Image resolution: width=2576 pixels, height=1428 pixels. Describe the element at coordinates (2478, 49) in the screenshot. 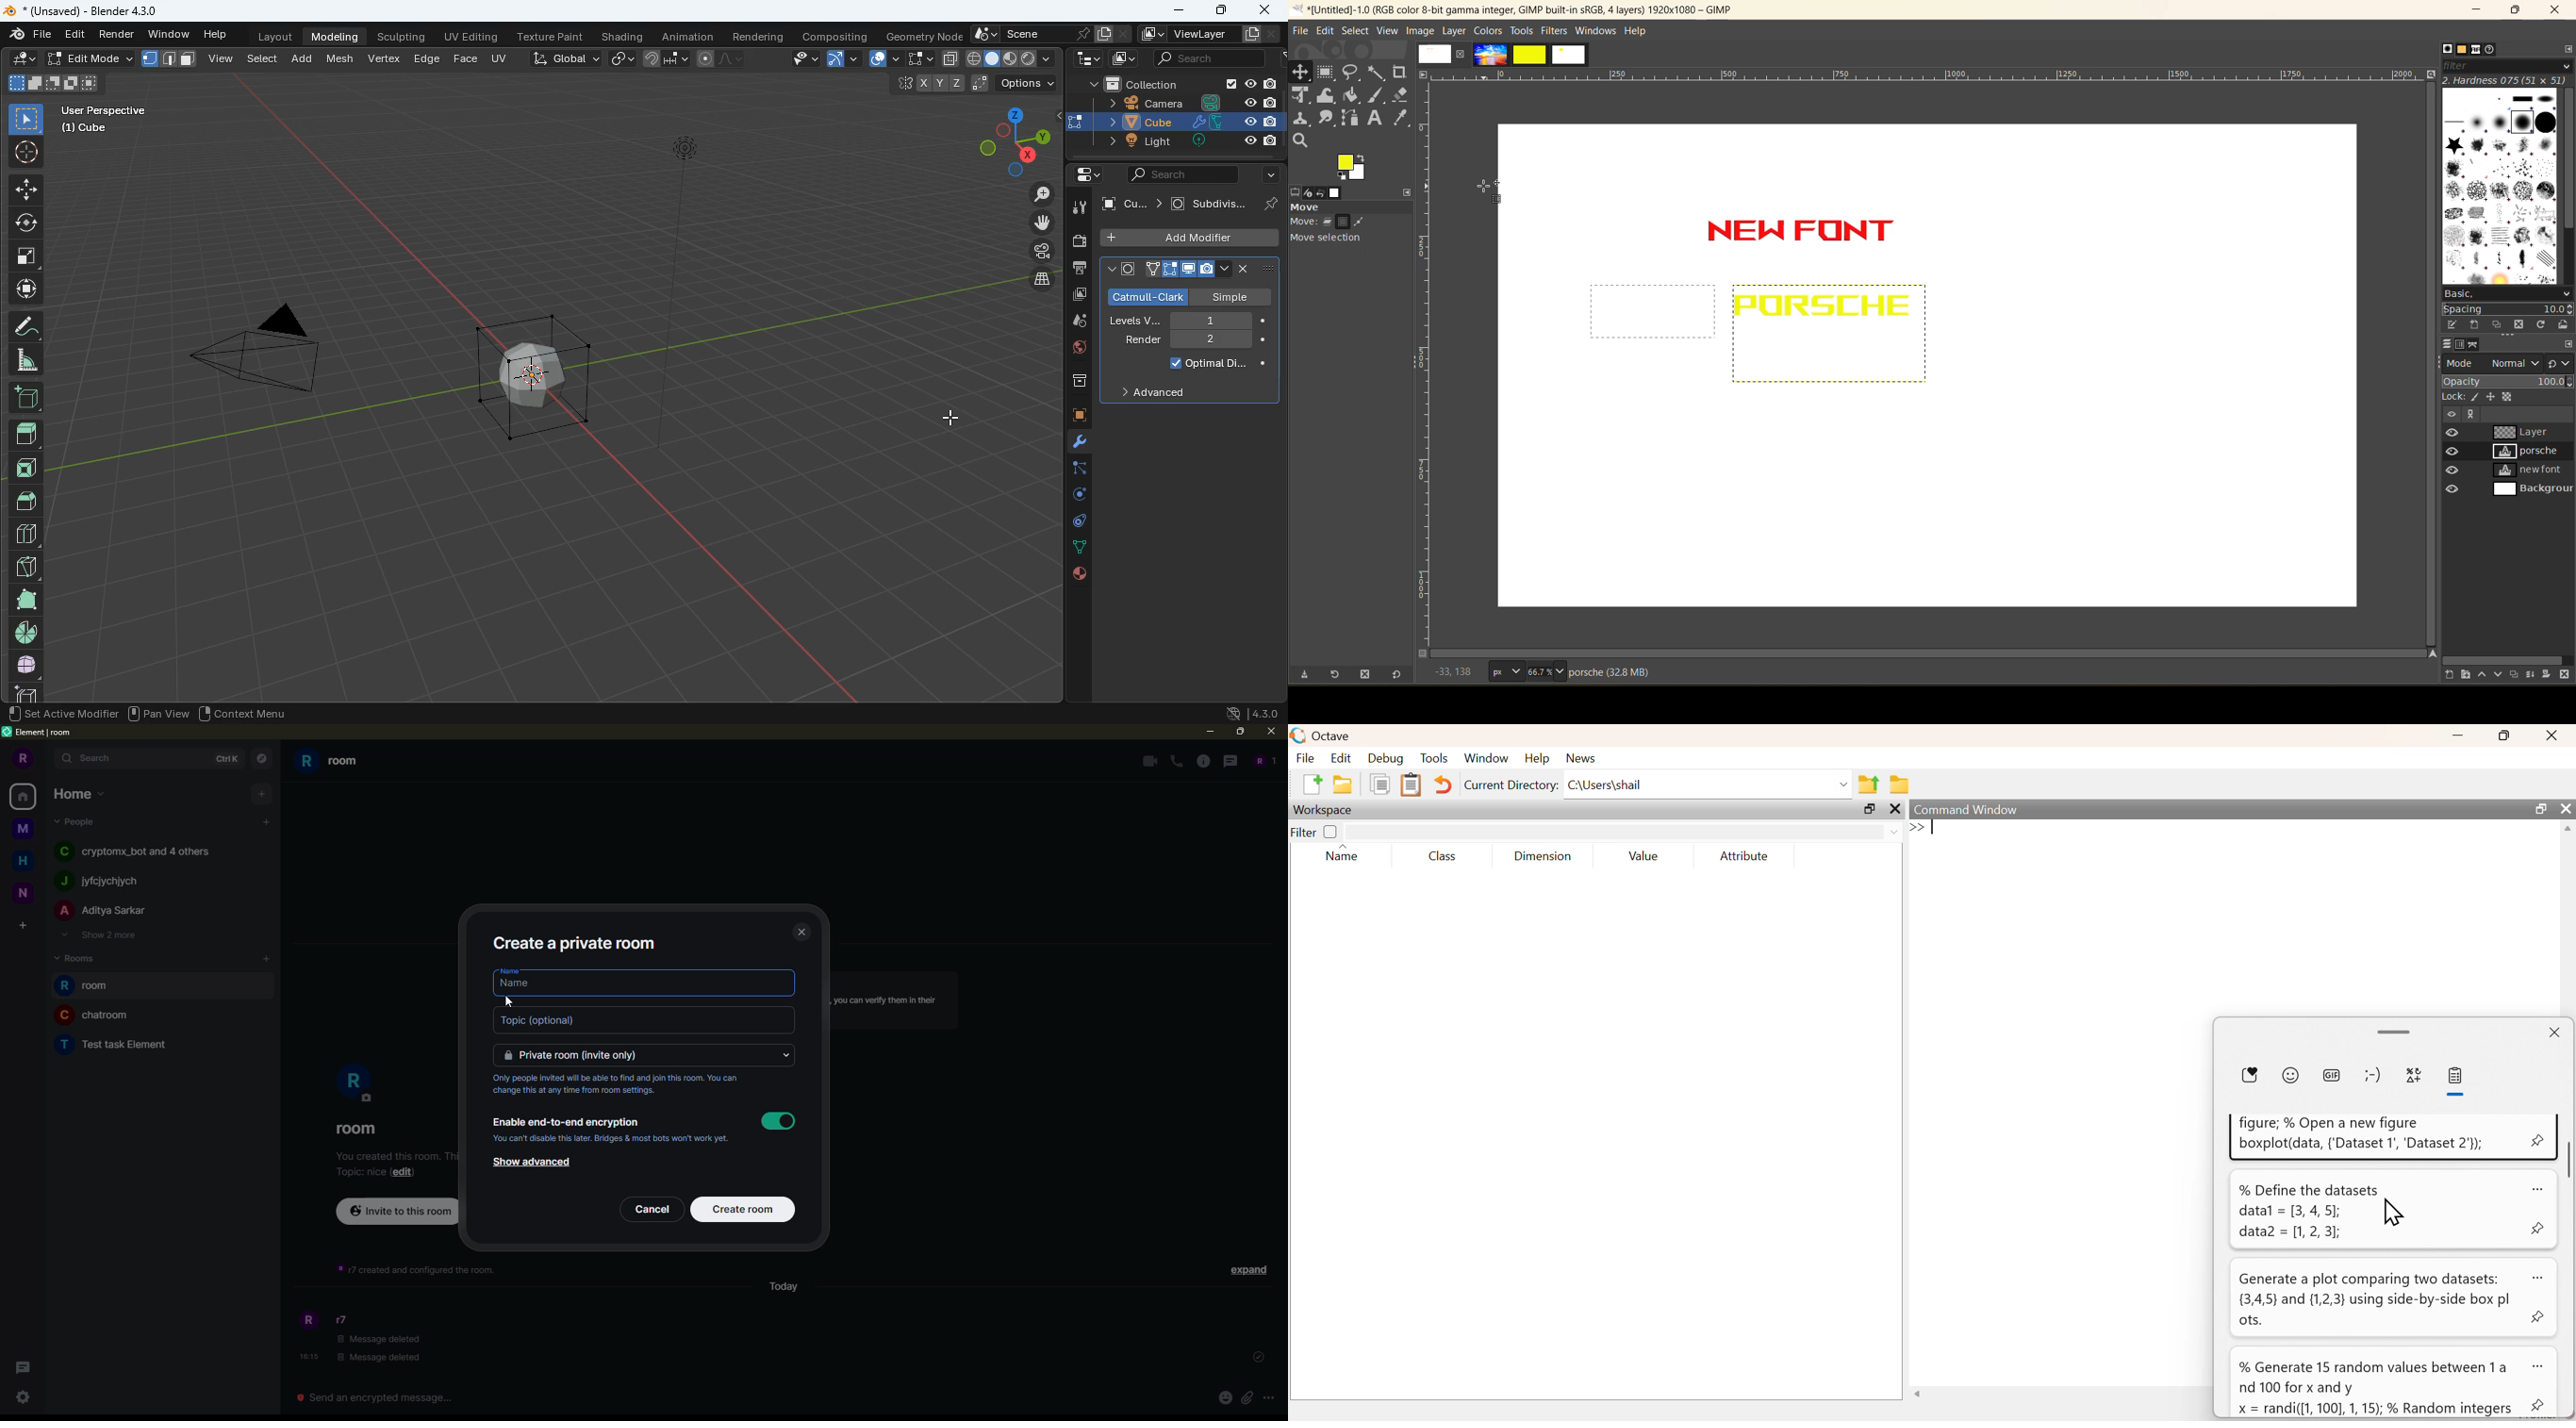

I see `fonts` at that location.